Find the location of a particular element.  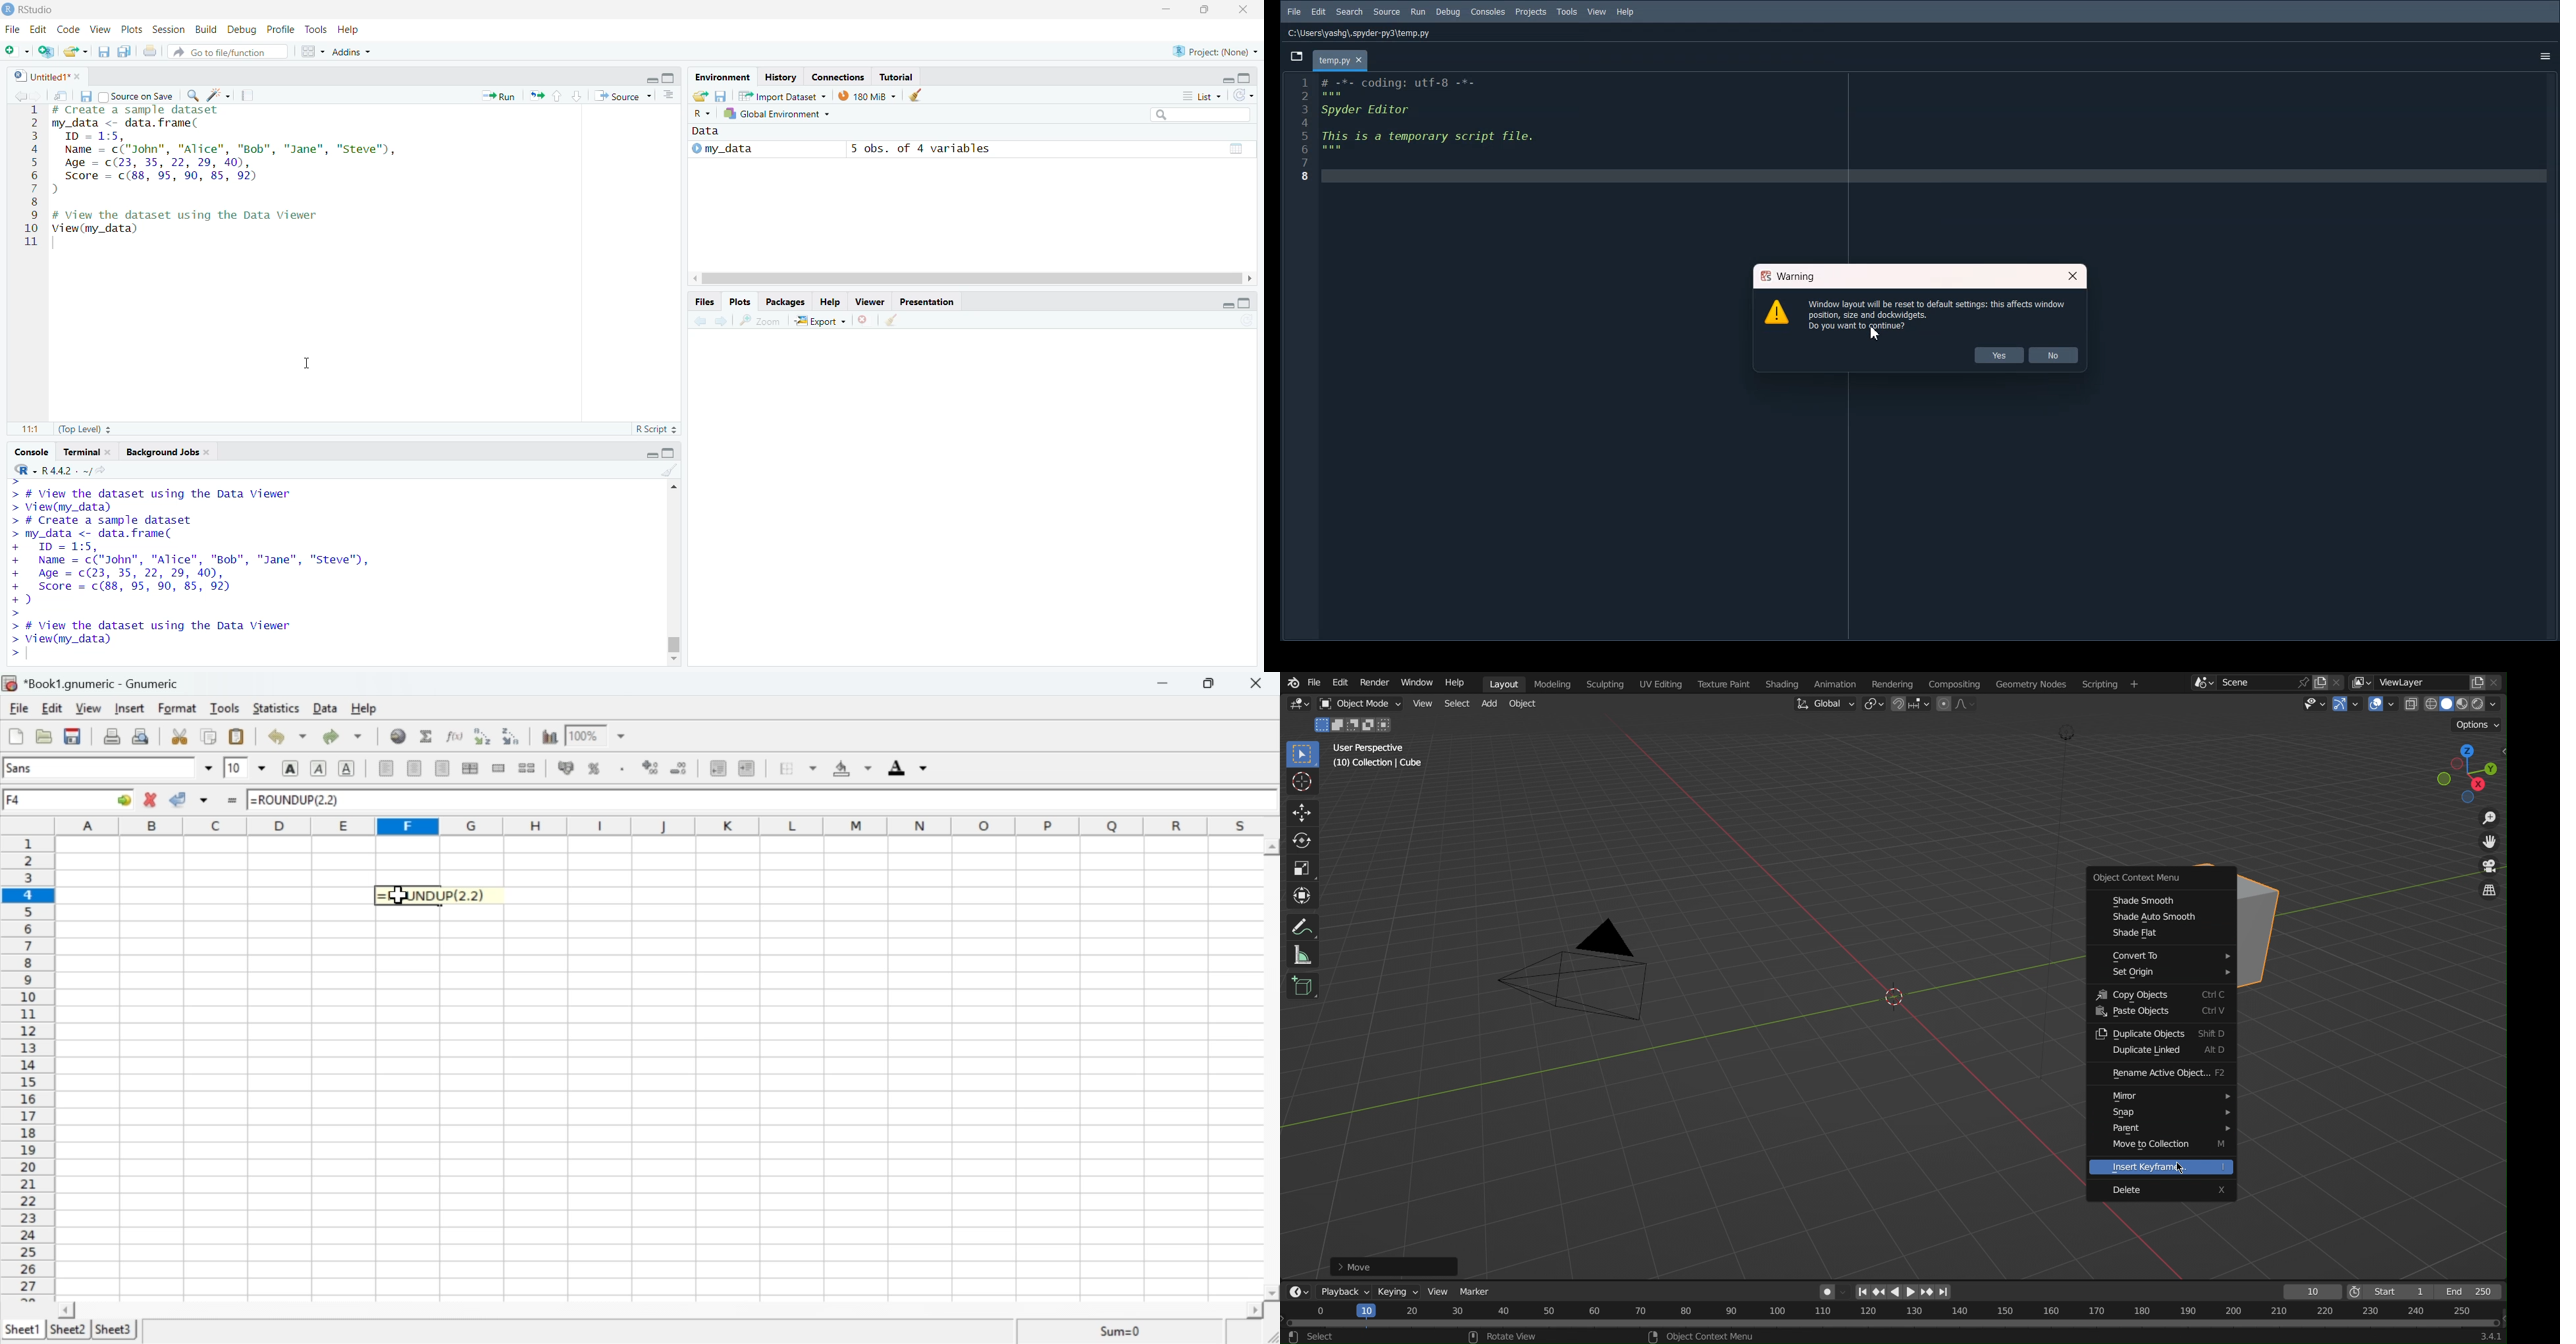

Help is located at coordinates (350, 31).